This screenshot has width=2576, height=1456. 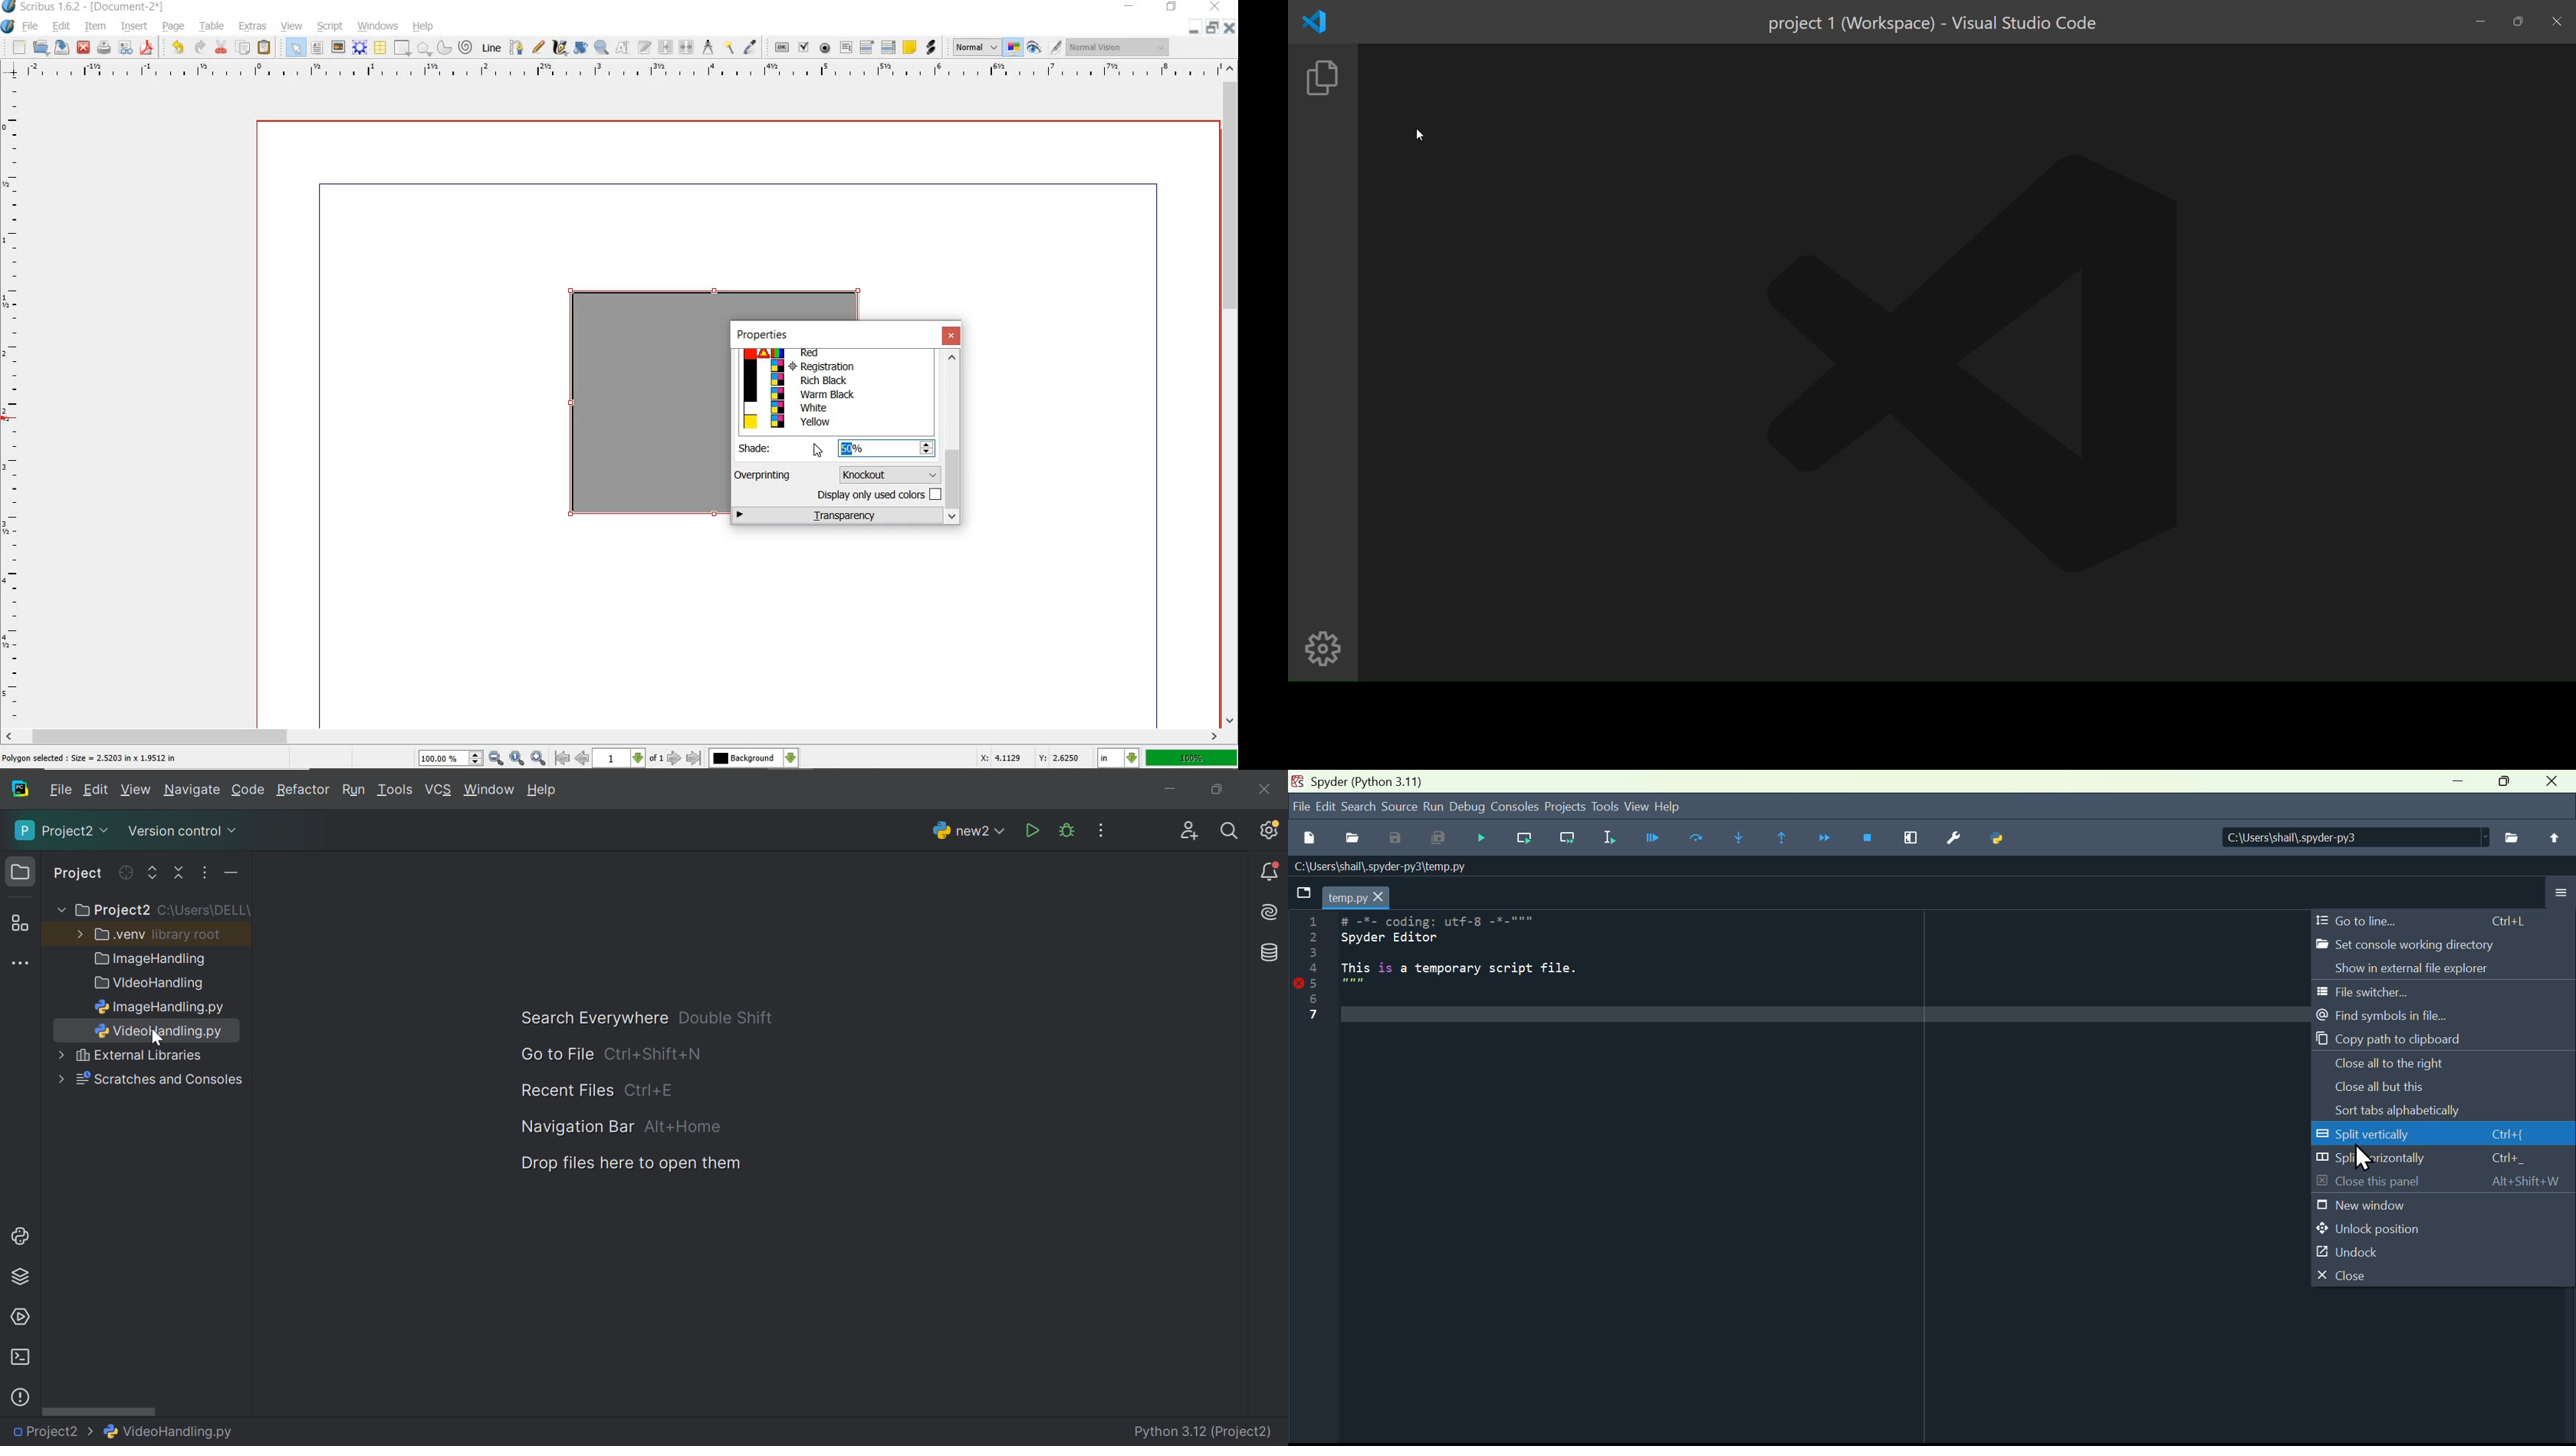 I want to click on page, so click(x=174, y=28).